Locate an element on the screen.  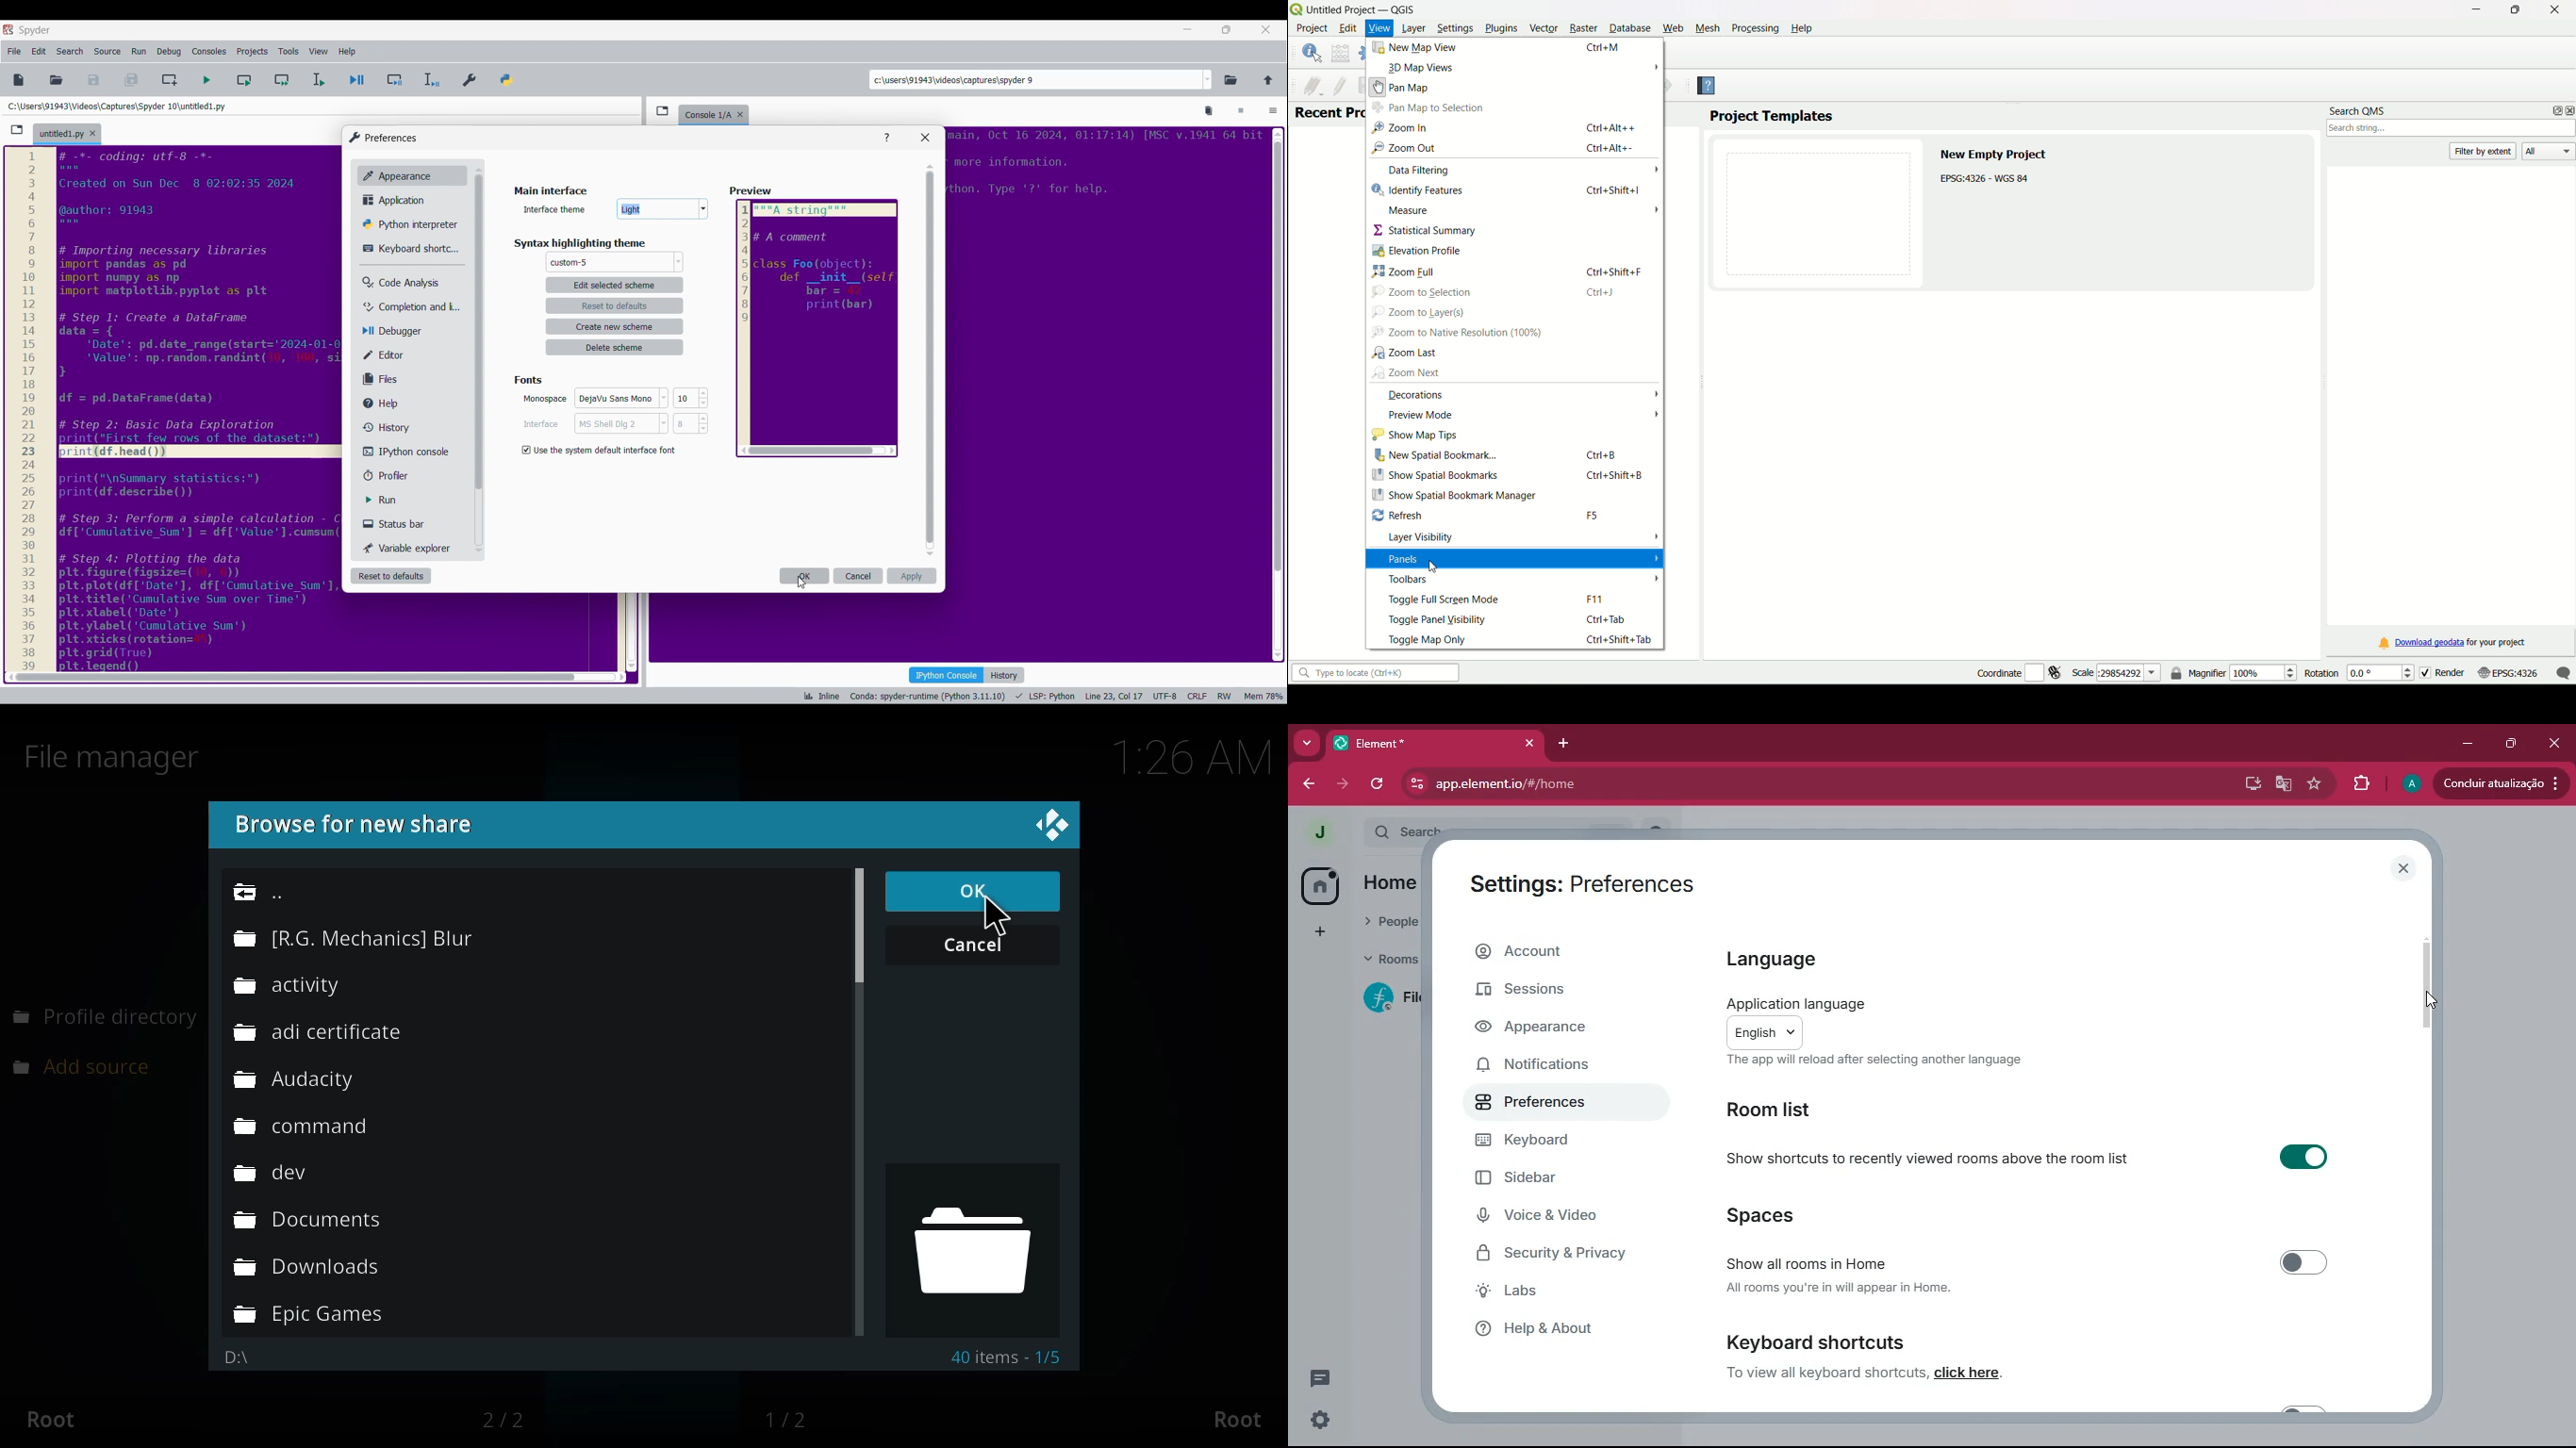
refresh is located at coordinates (1377, 785).